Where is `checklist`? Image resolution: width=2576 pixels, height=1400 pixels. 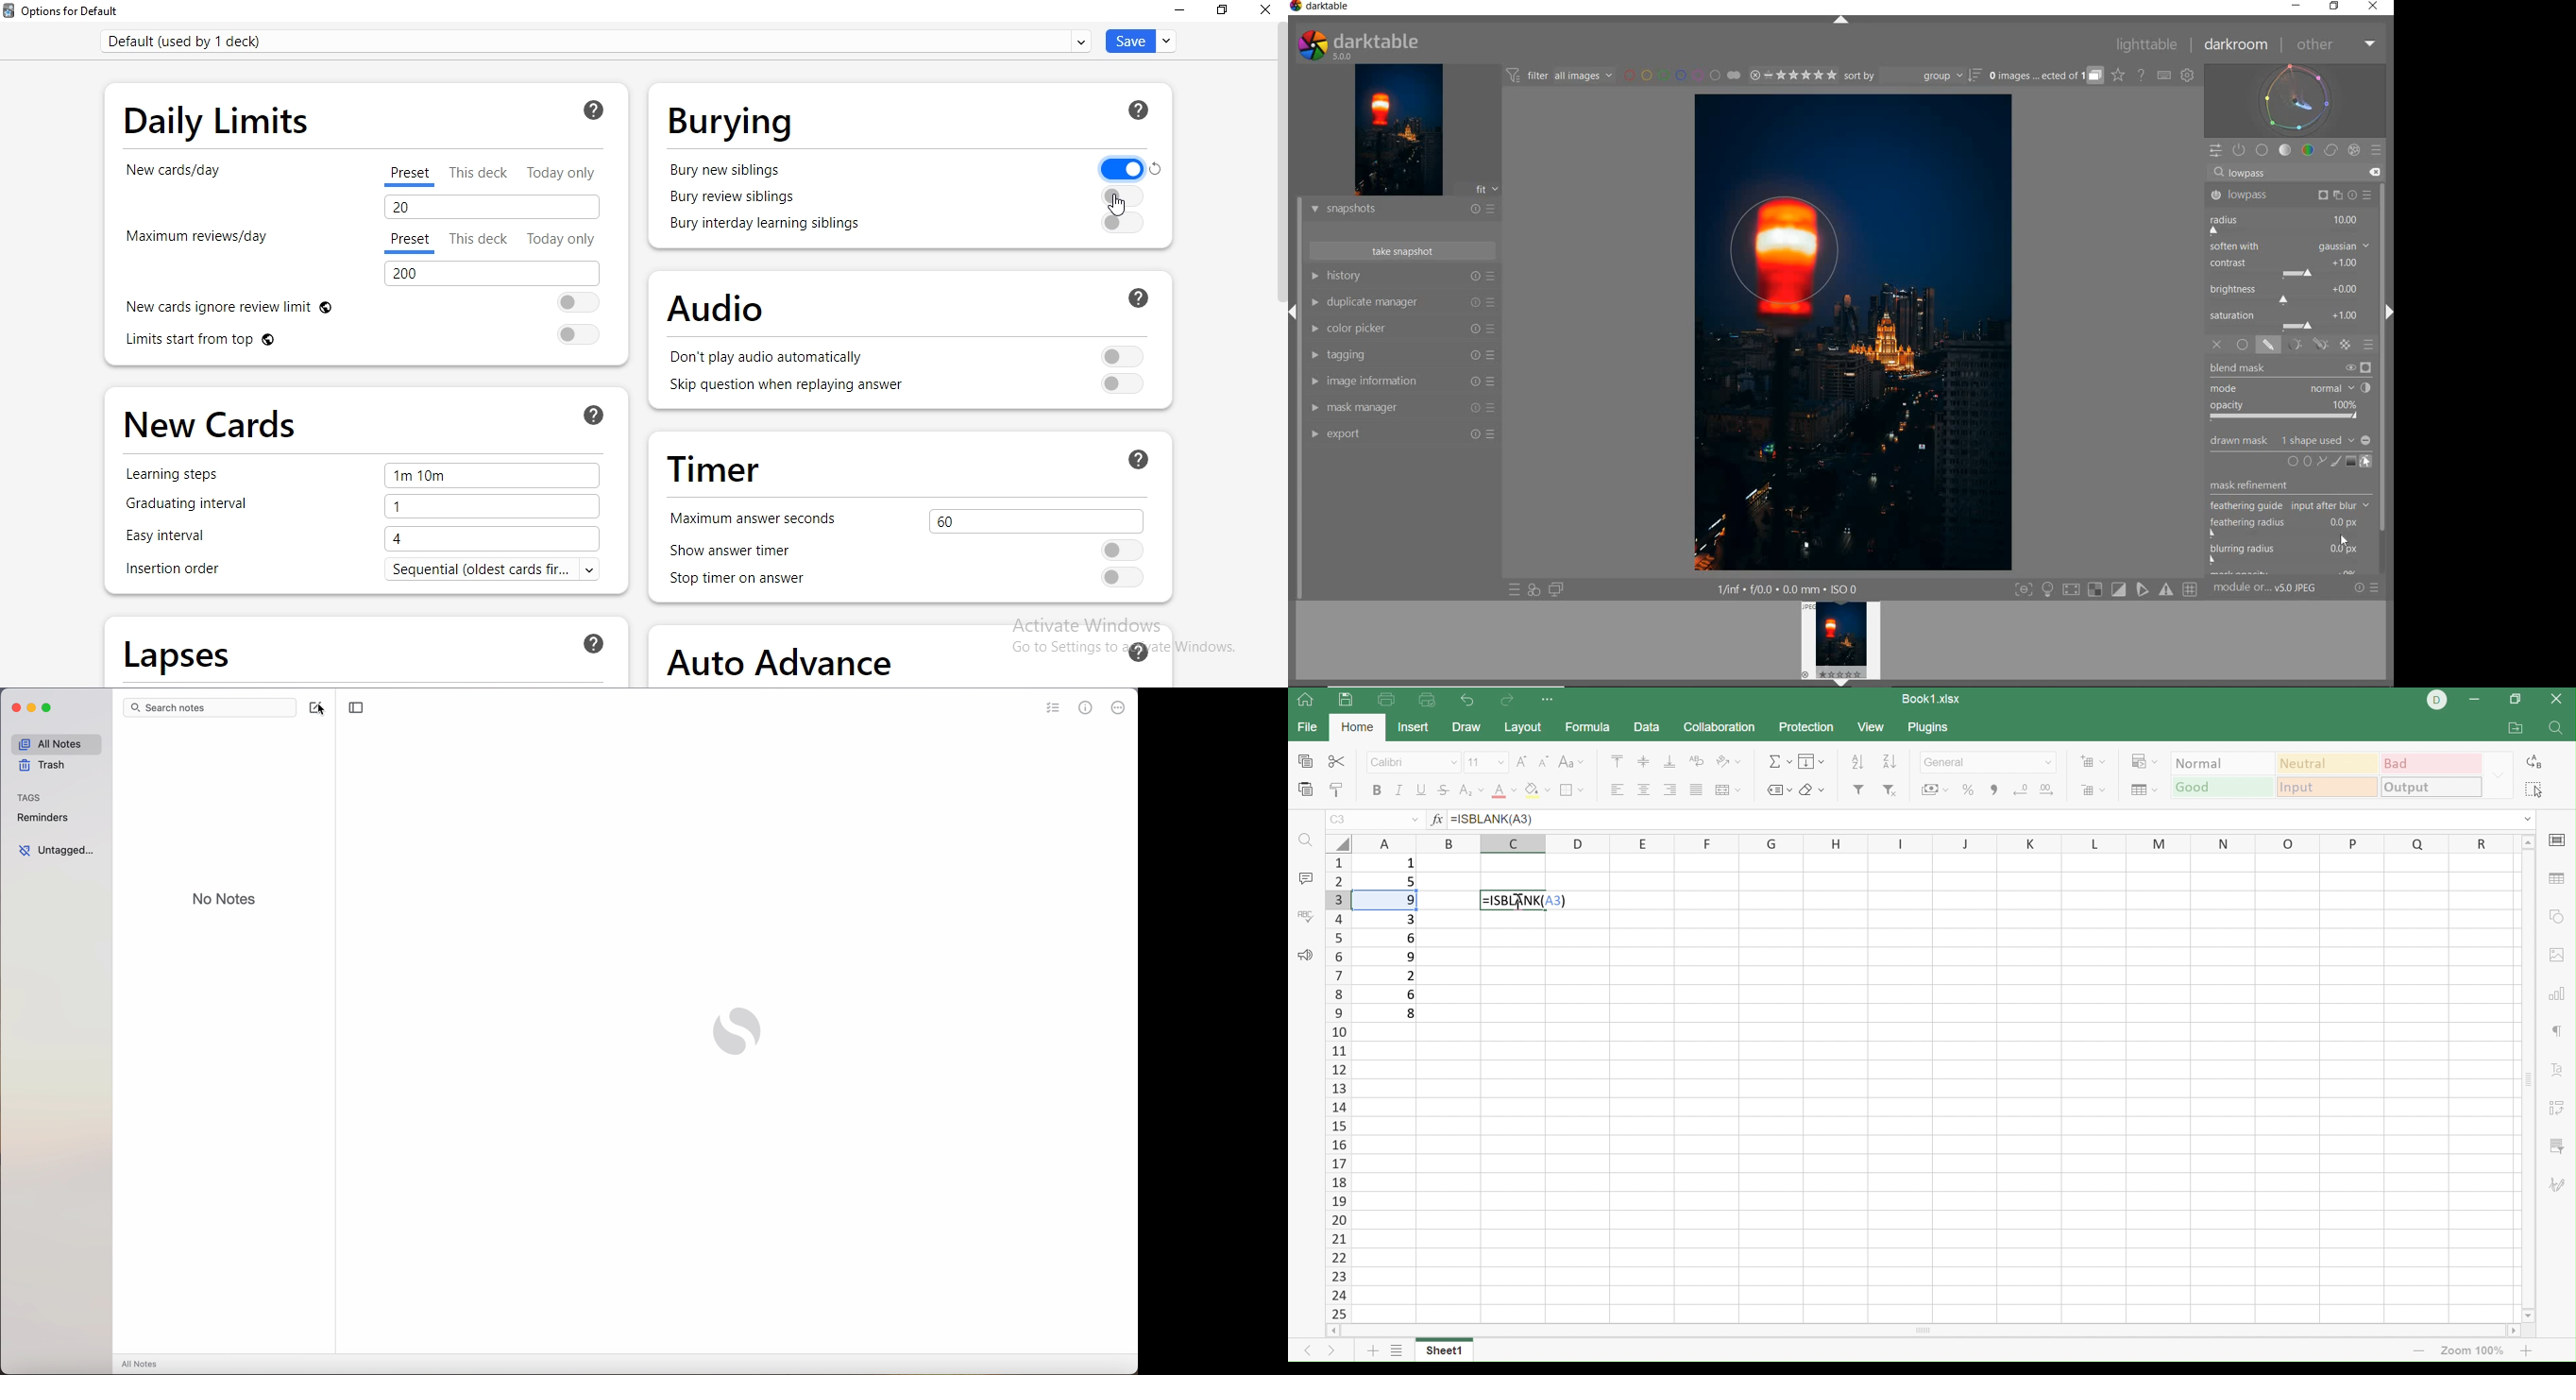
checklist is located at coordinates (1053, 709).